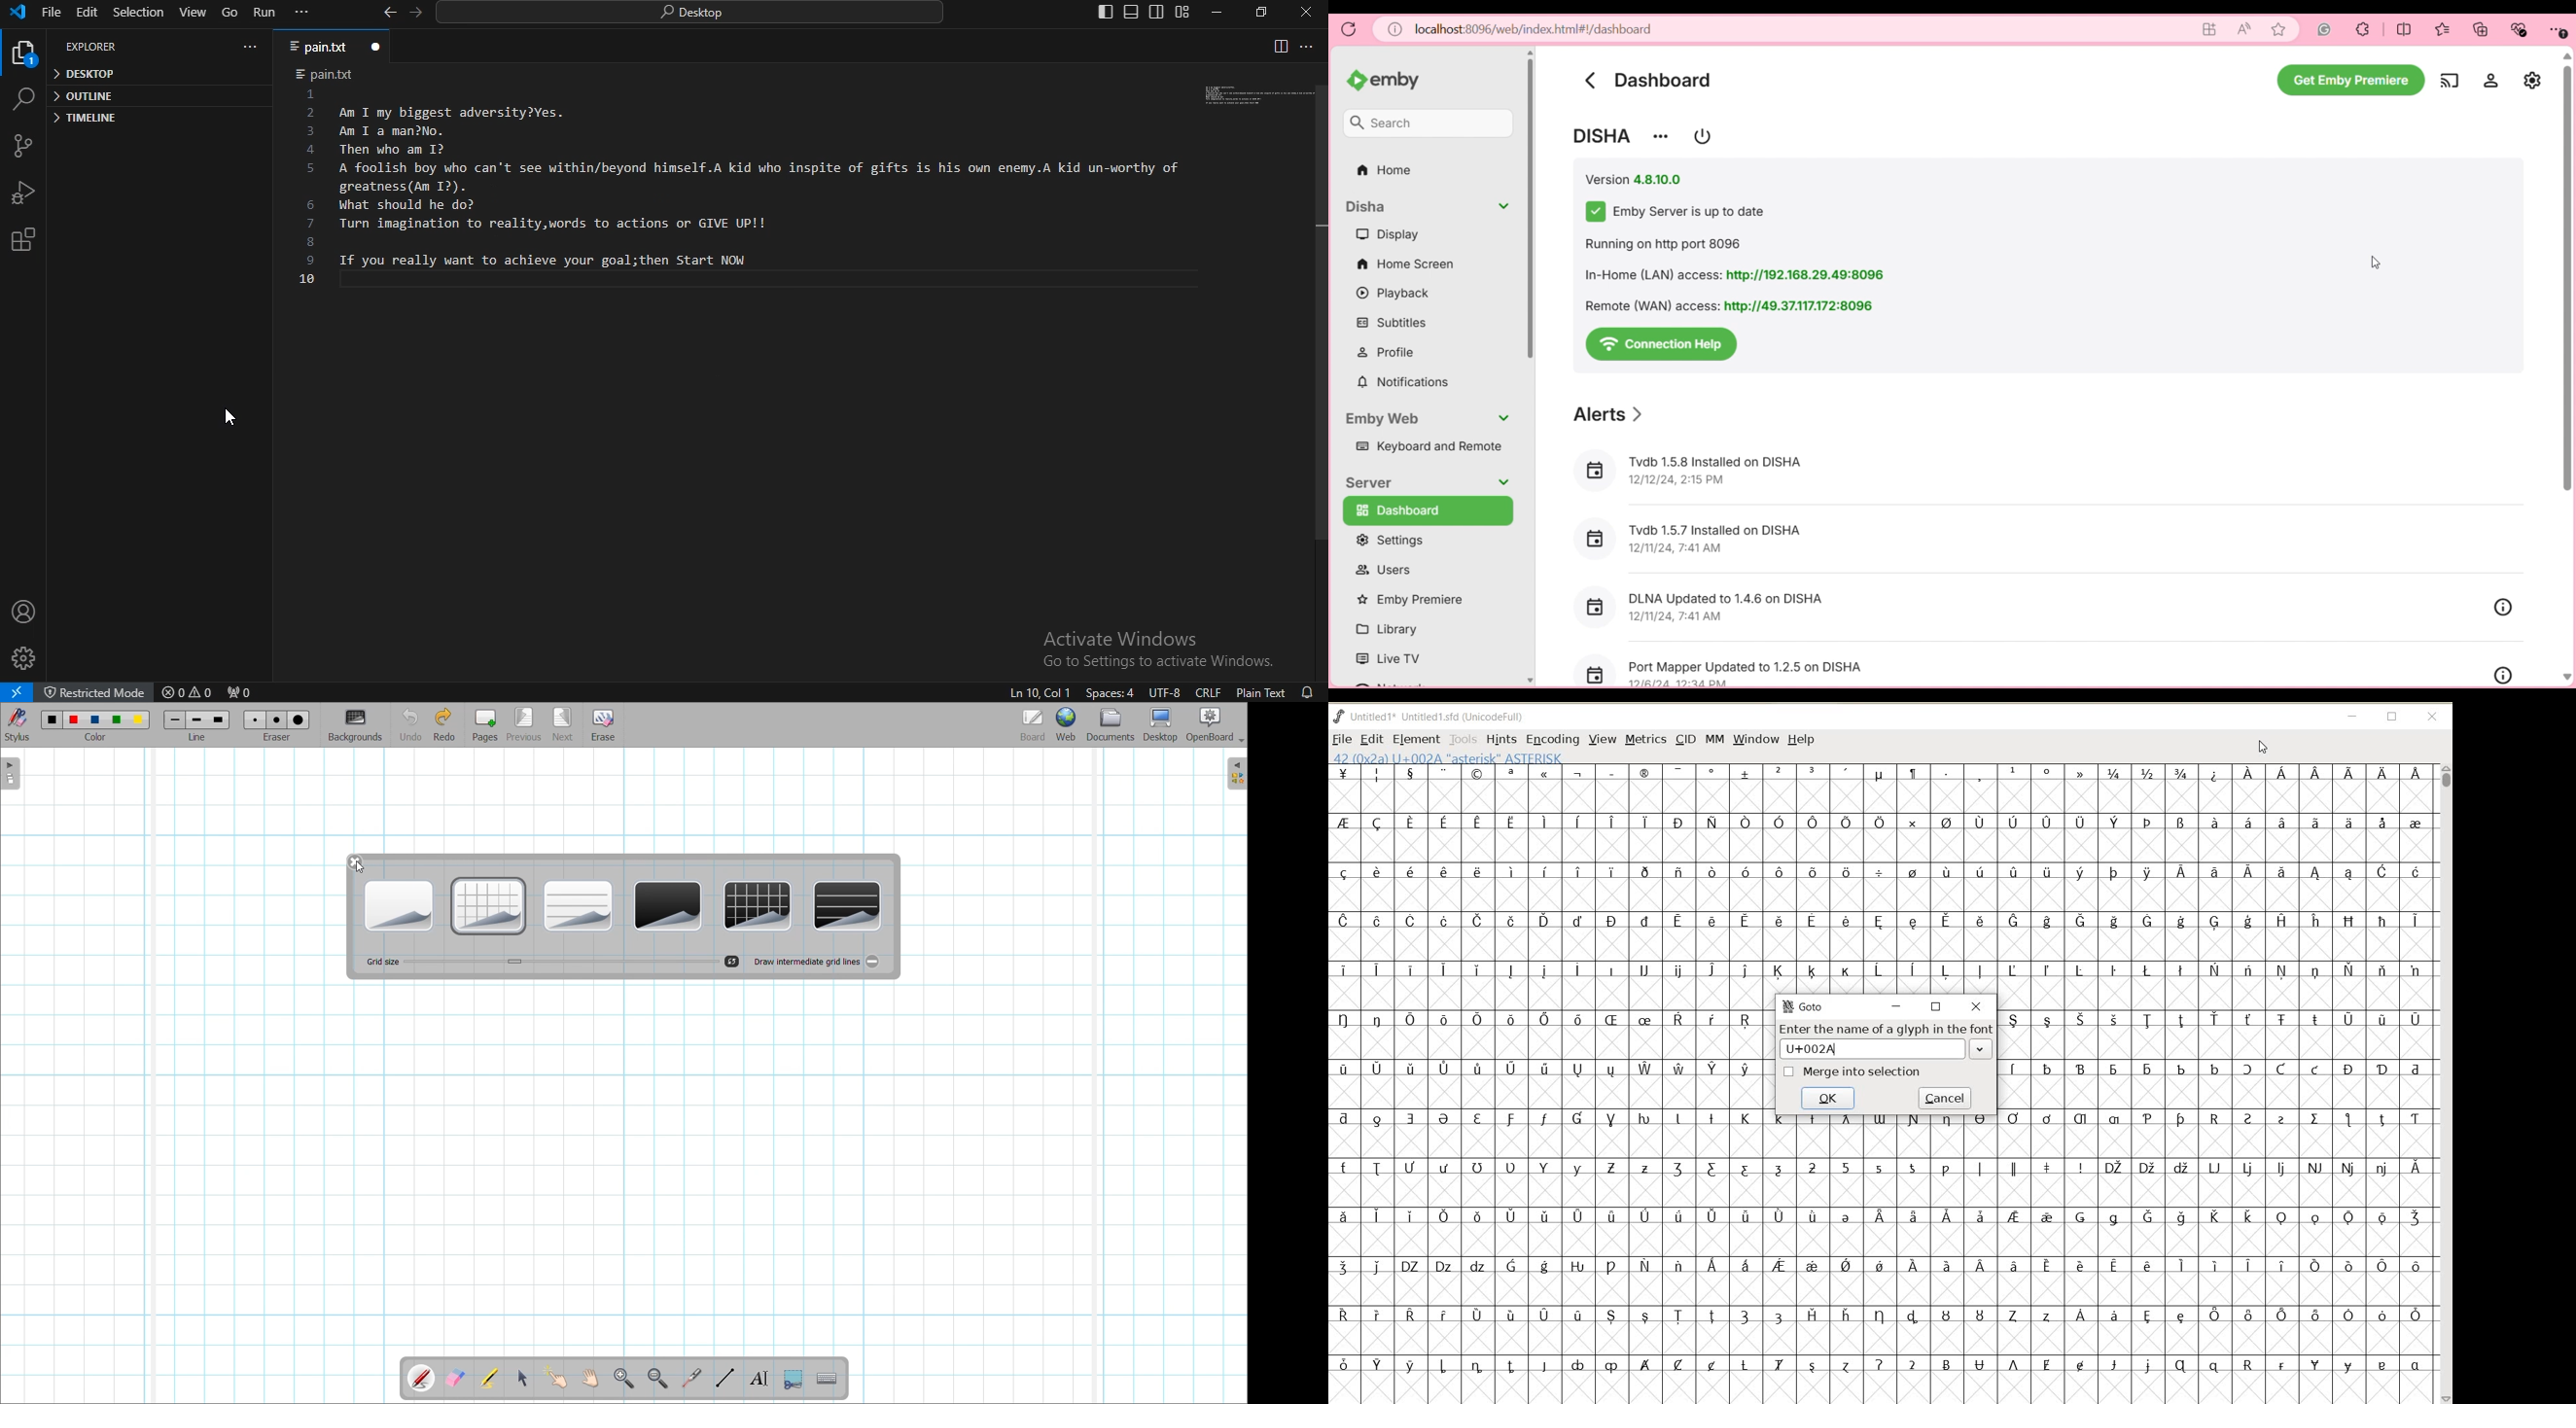 This screenshot has height=1428, width=2576. What do you see at coordinates (229, 15) in the screenshot?
I see `go` at bounding box center [229, 15].